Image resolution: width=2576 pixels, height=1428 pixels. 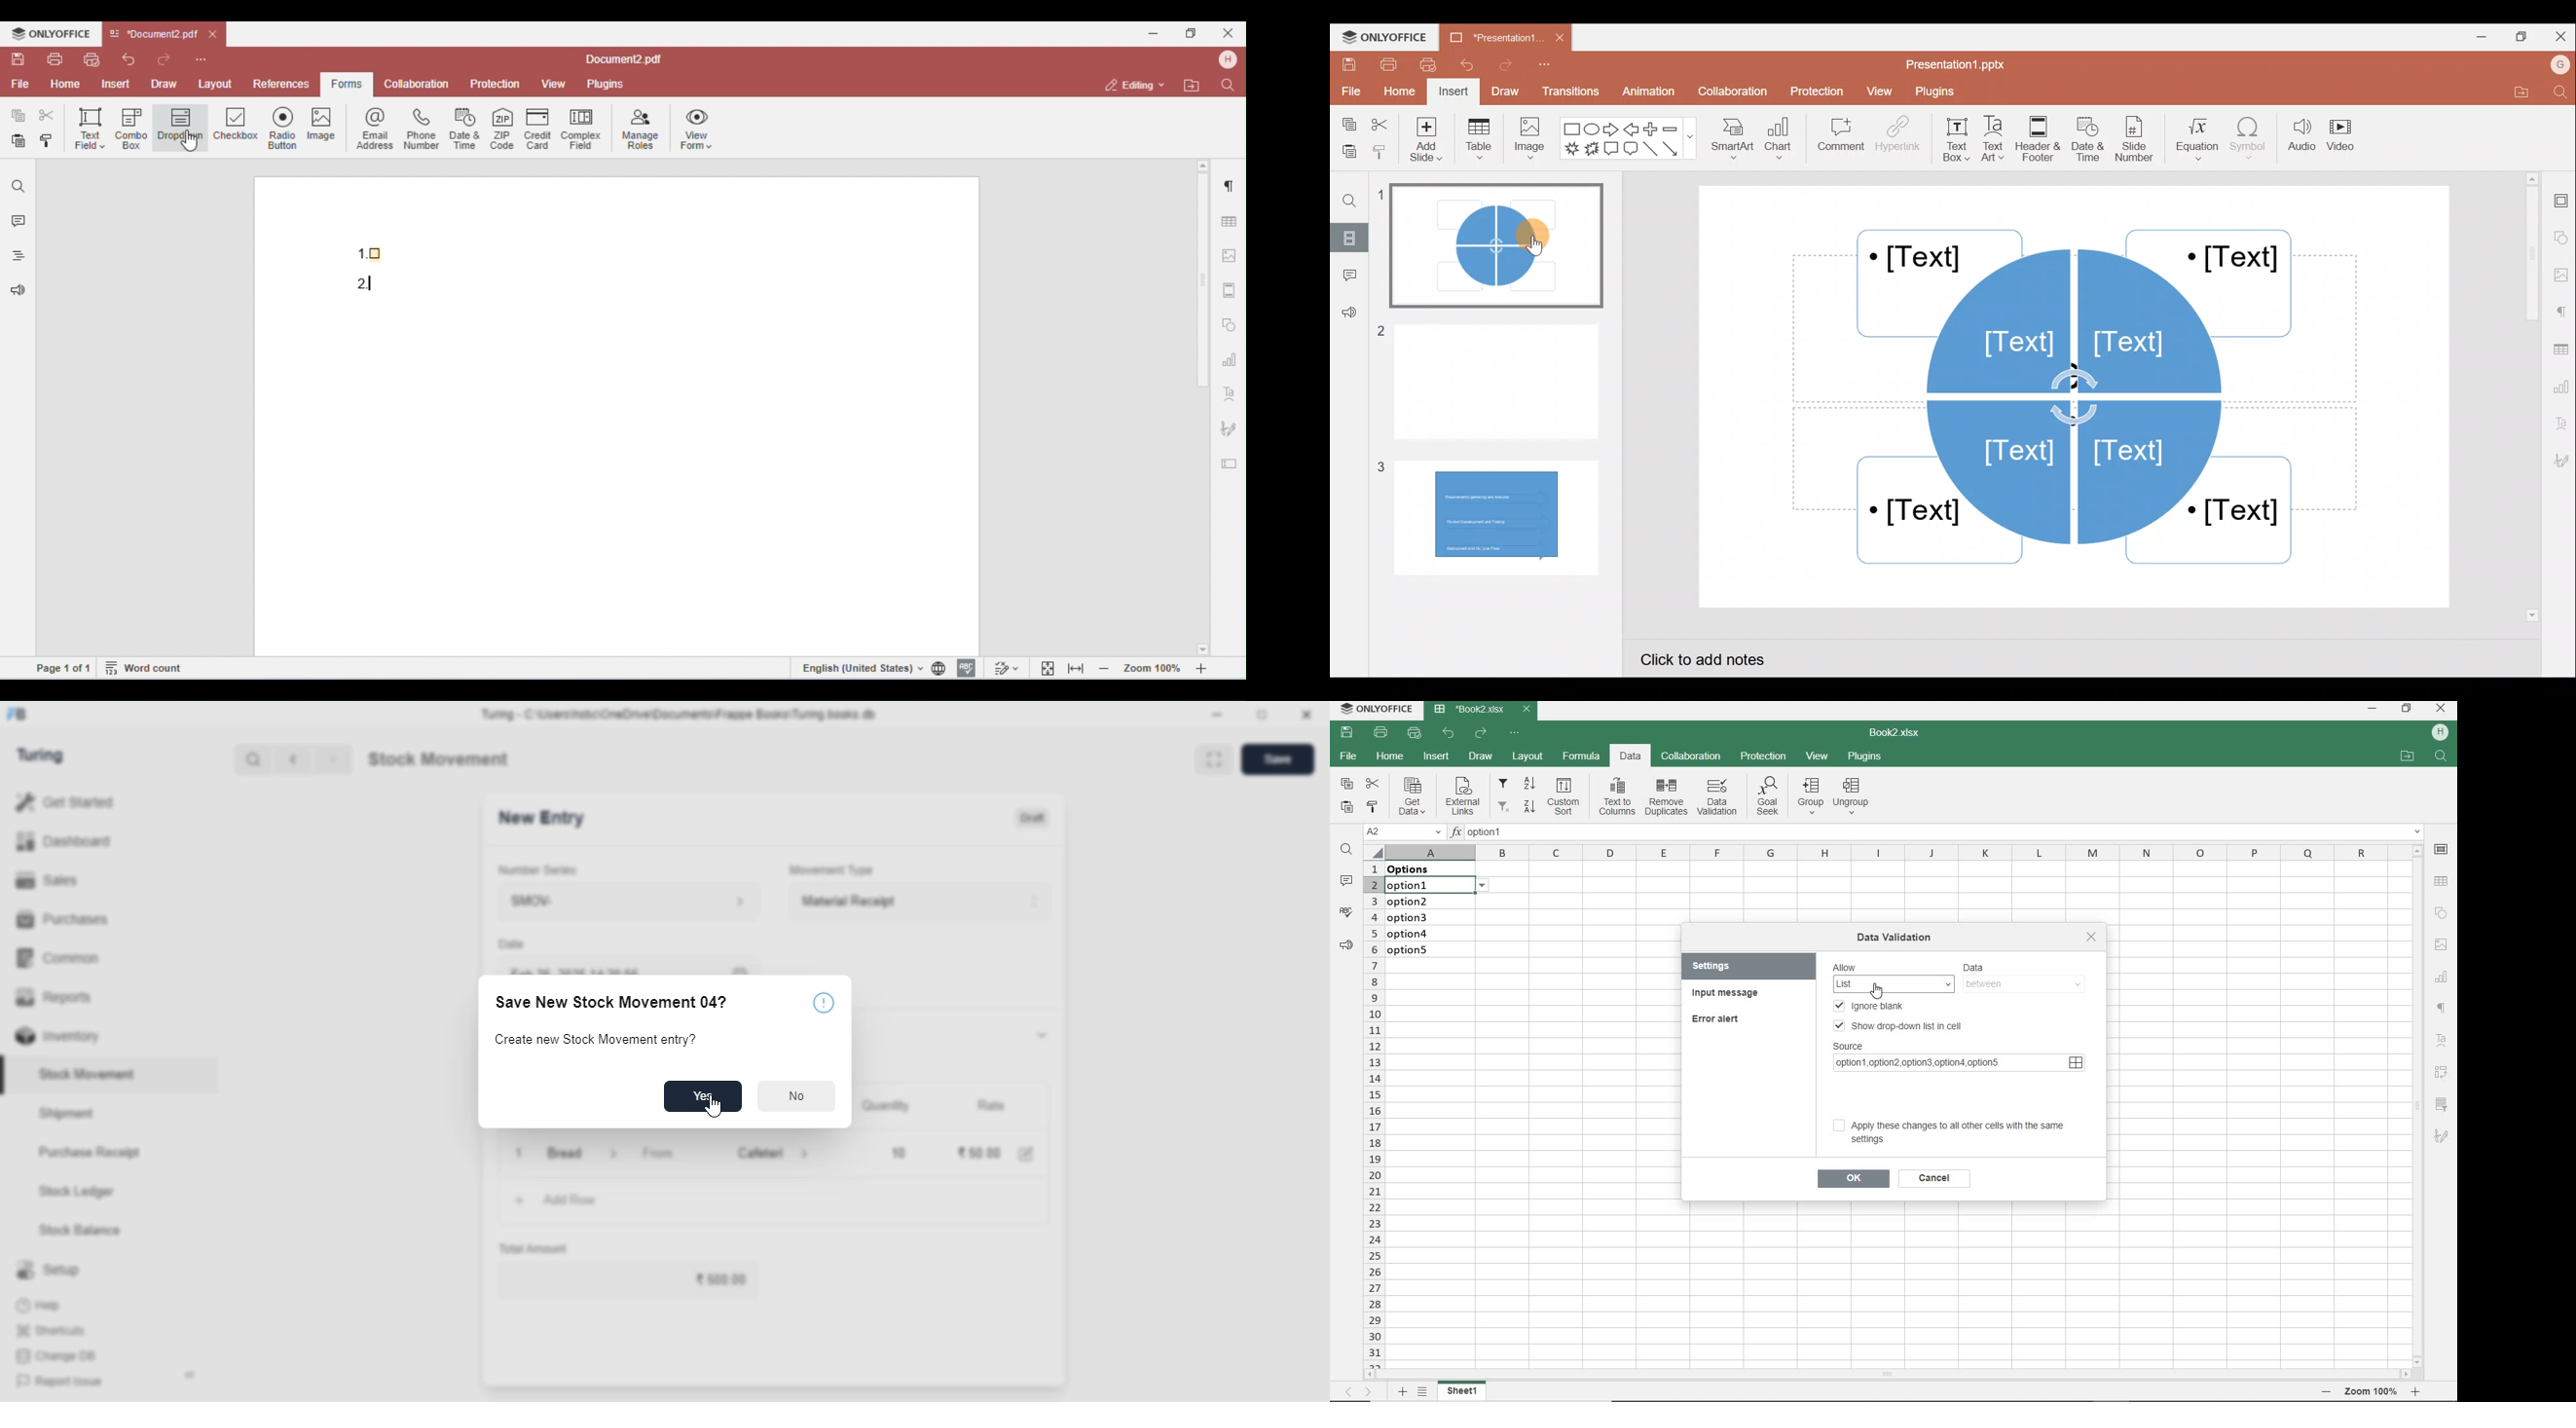 What do you see at coordinates (2560, 202) in the screenshot?
I see `Slide settings` at bounding box center [2560, 202].